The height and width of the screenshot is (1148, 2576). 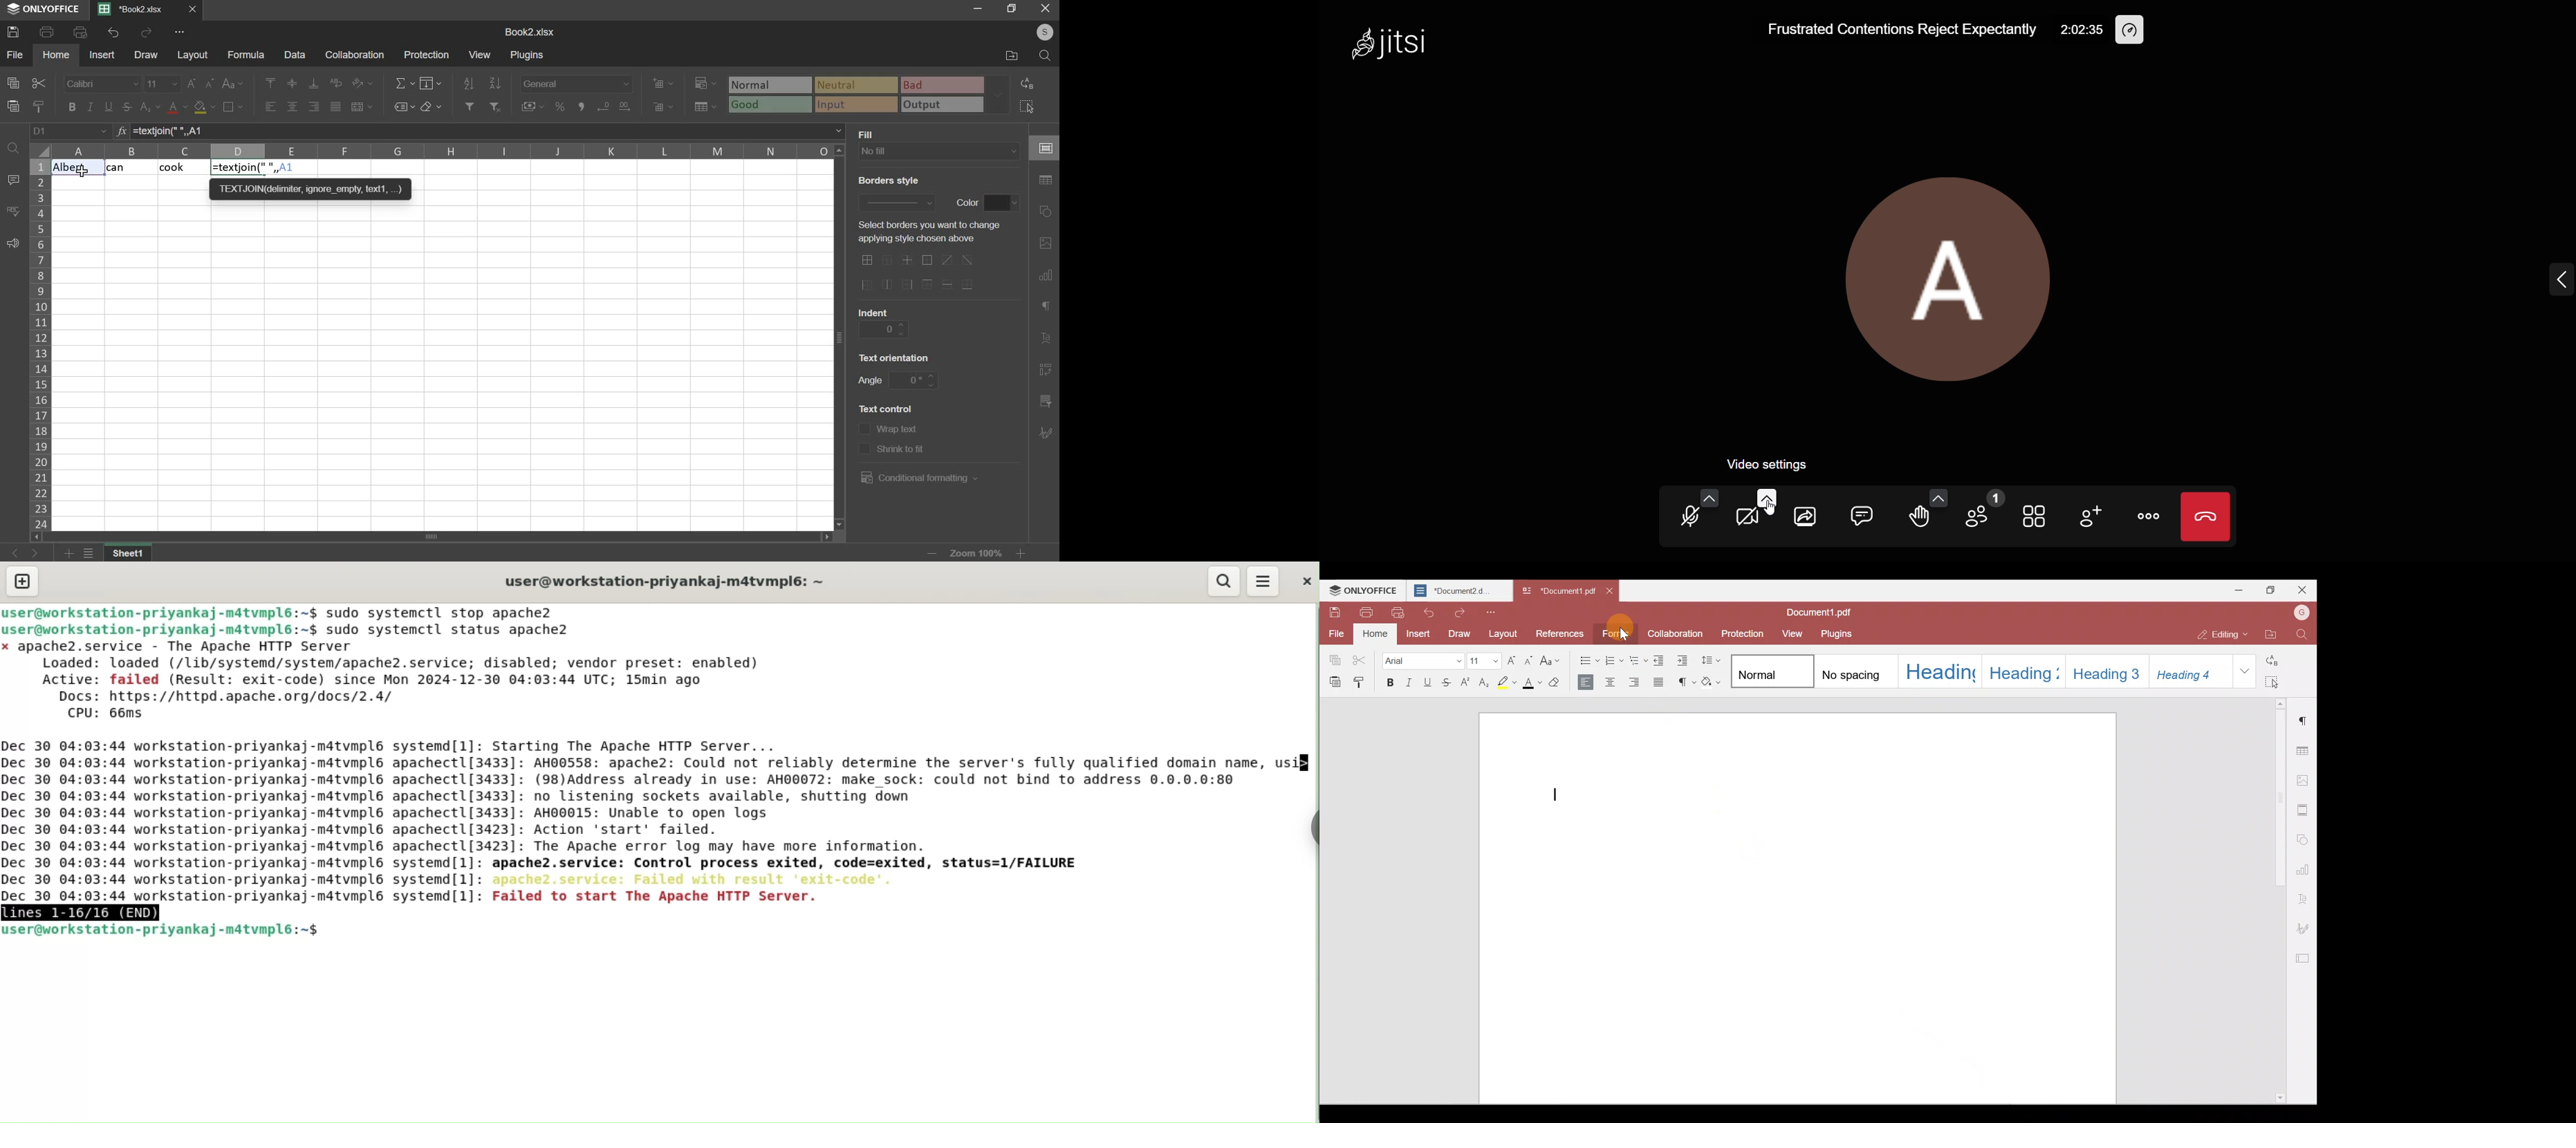 What do you see at coordinates (2217, 633) in the screenshot?
I see `Editing mode` at bounding box center [2217, 633].